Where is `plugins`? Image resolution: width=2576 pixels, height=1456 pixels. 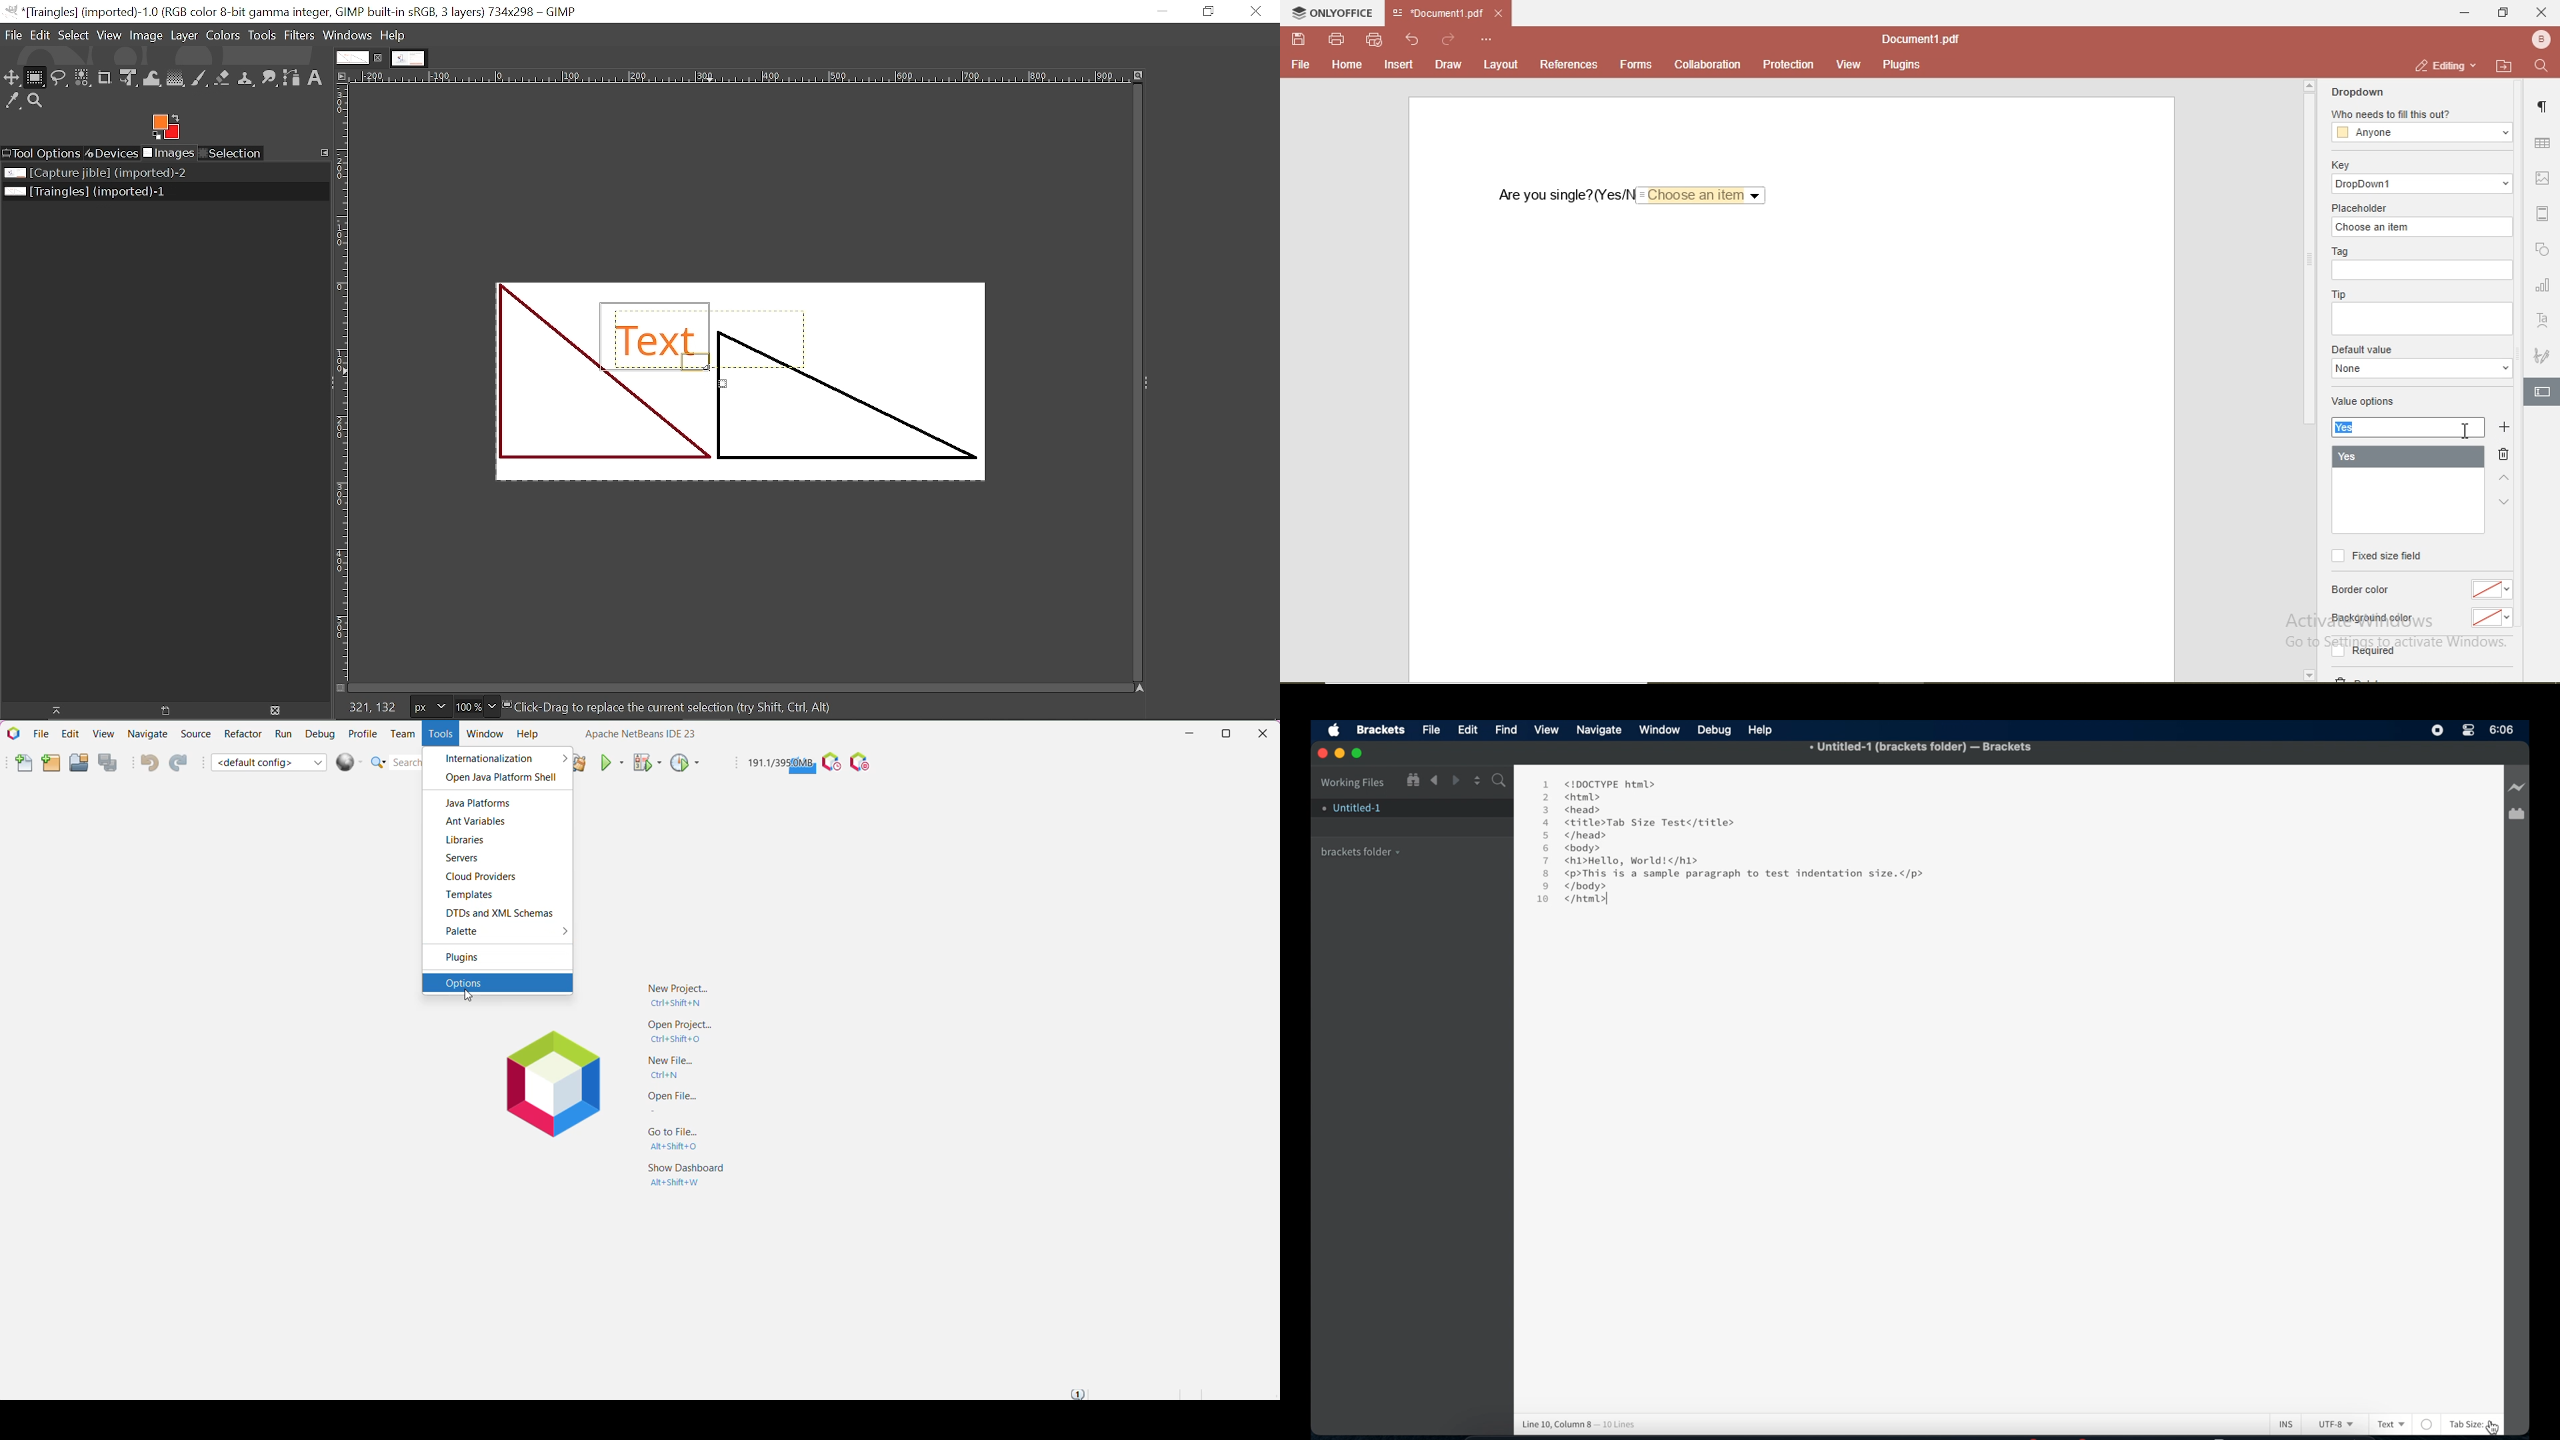
plugins is located at coordinates (1898, 65).